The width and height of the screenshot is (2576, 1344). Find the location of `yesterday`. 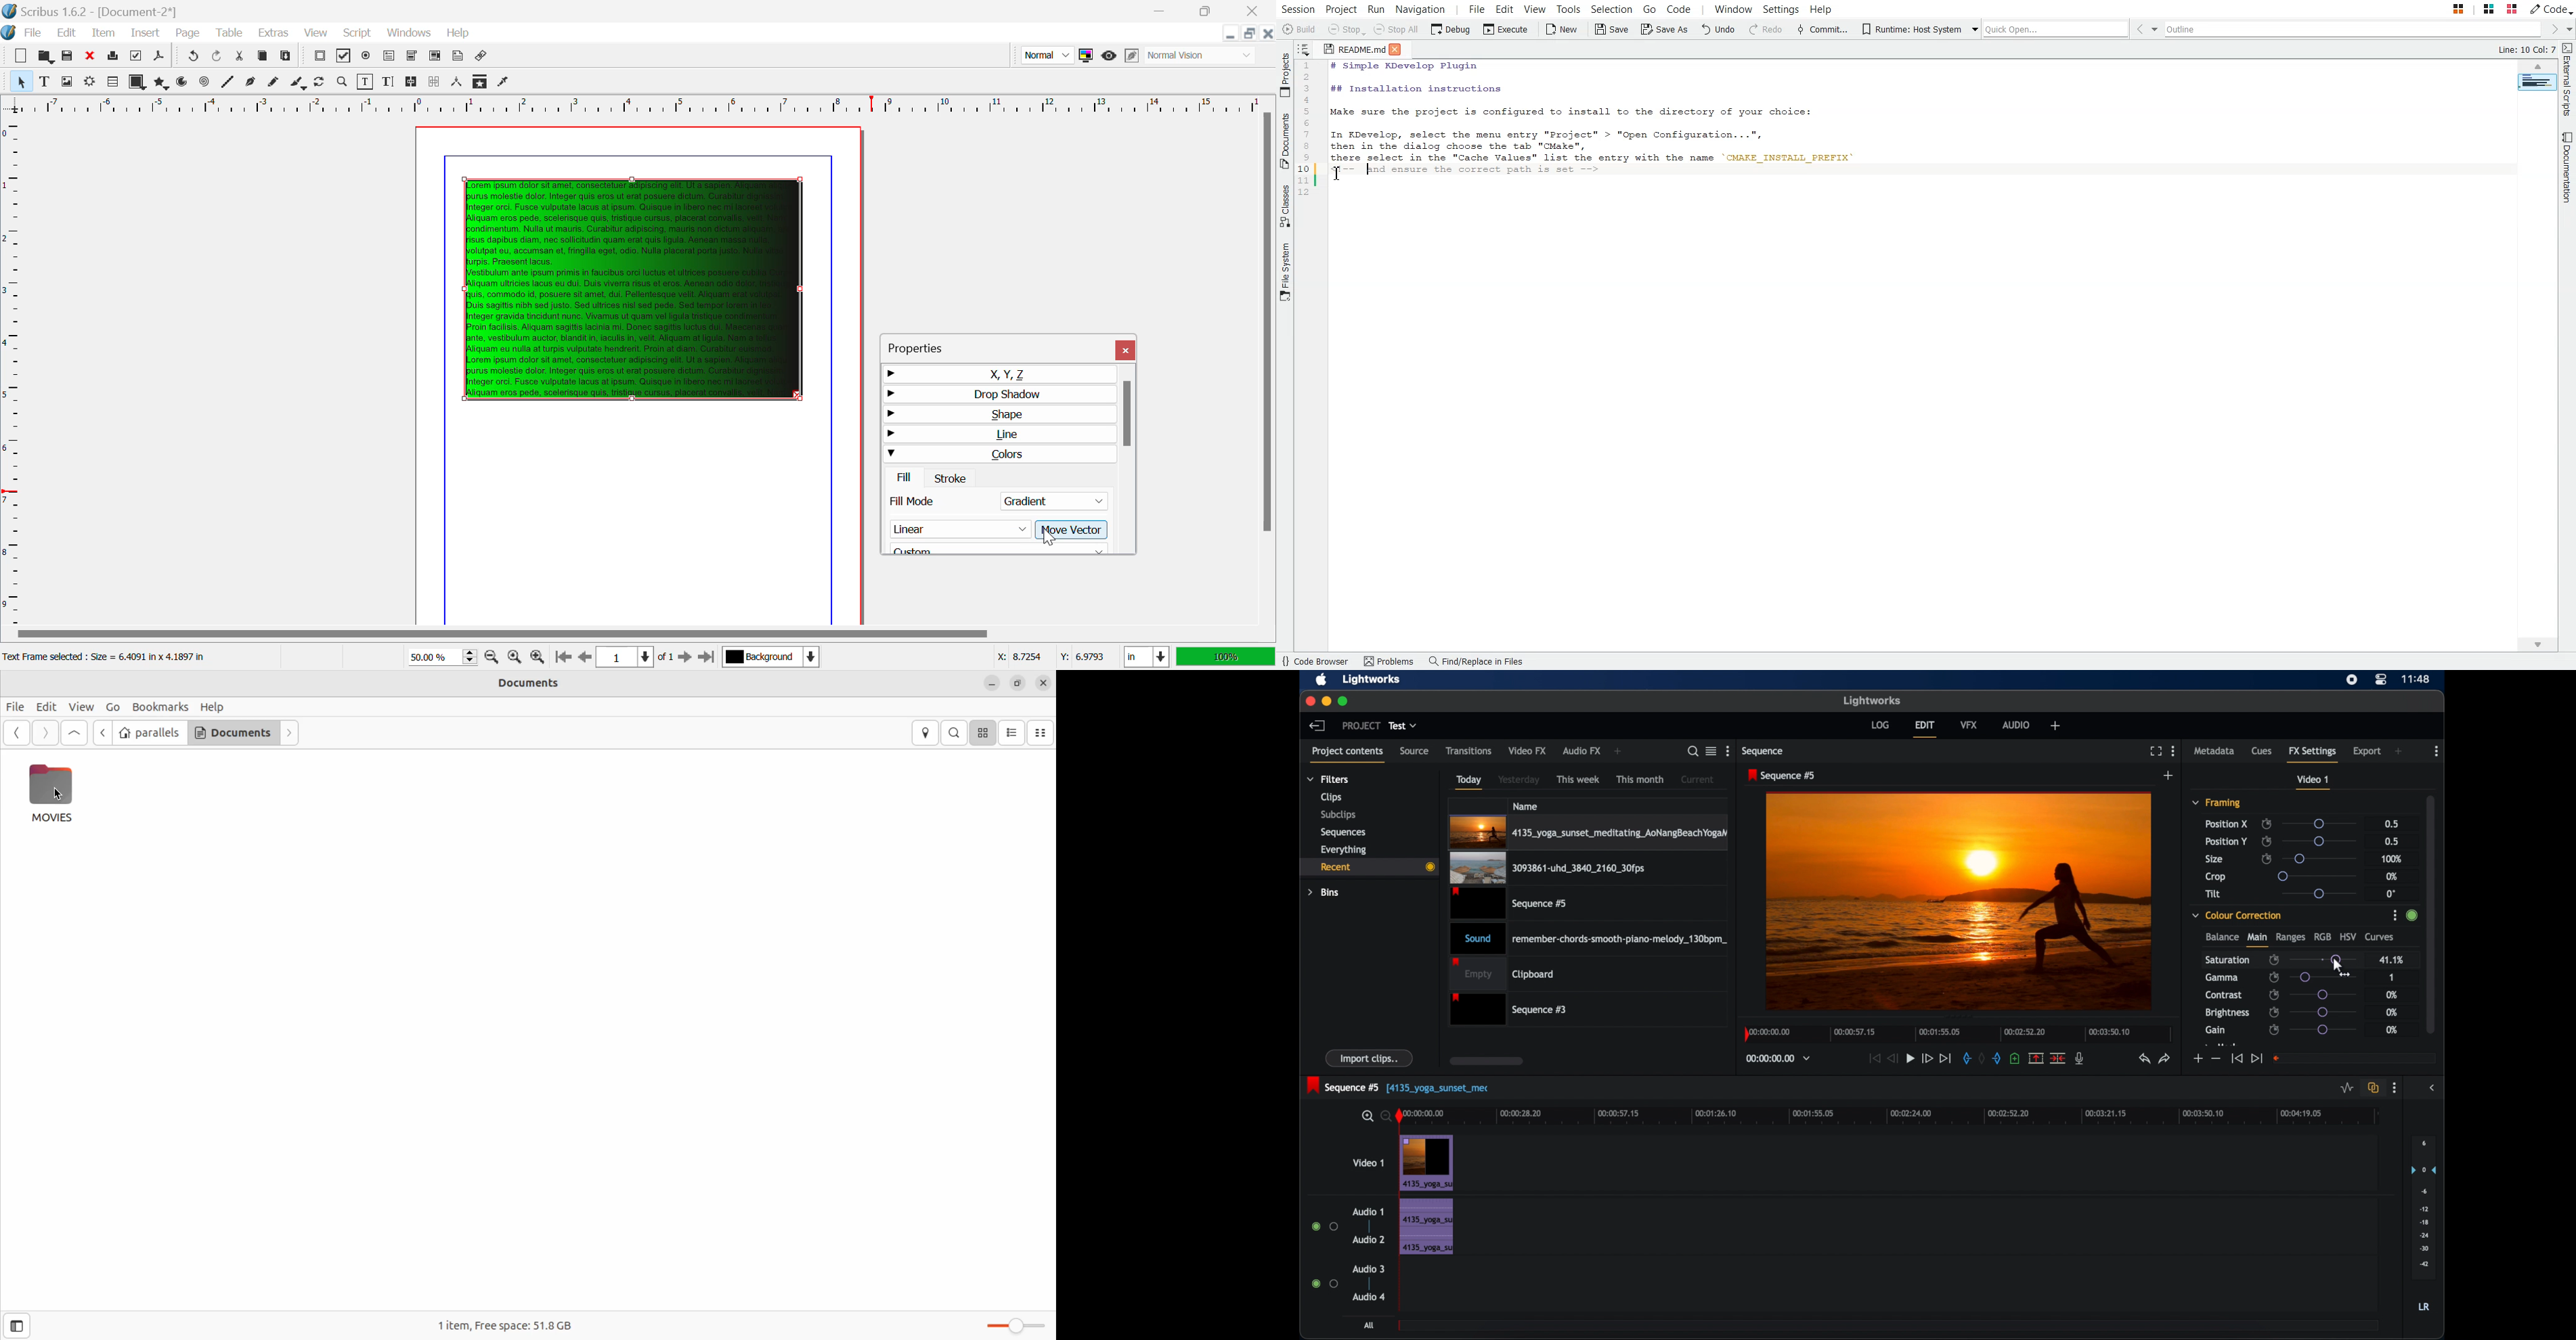

yesterday is located at coordinates (1519, 780).